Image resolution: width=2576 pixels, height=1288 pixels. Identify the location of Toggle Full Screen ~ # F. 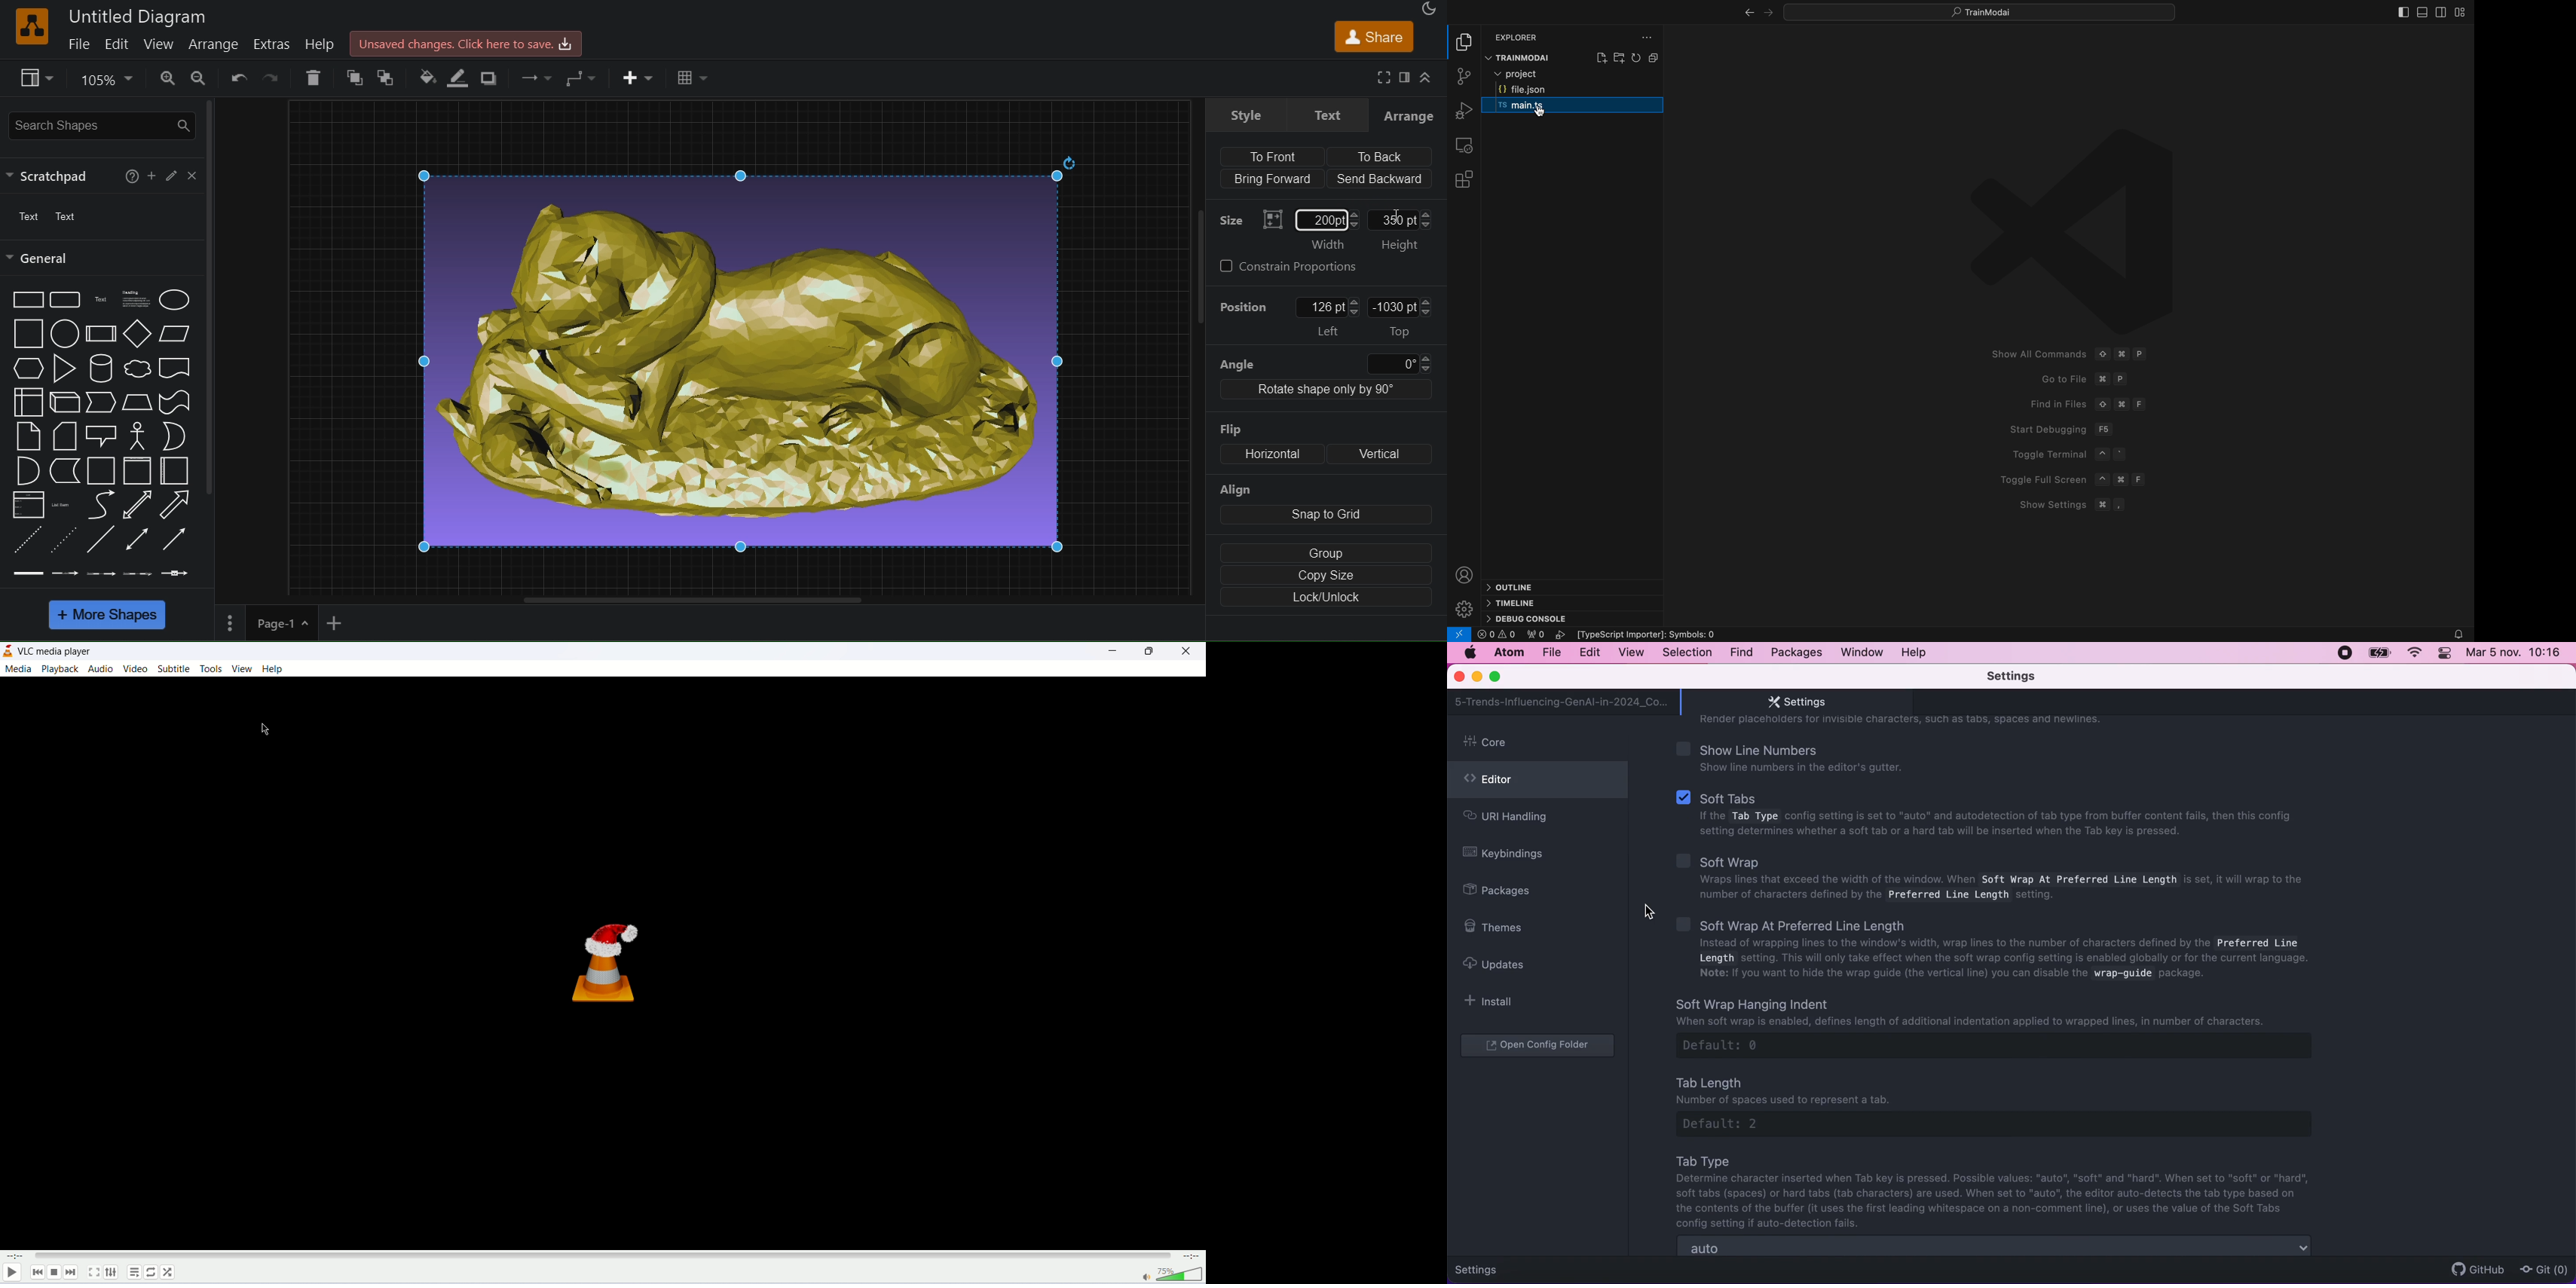
(2066, 479).